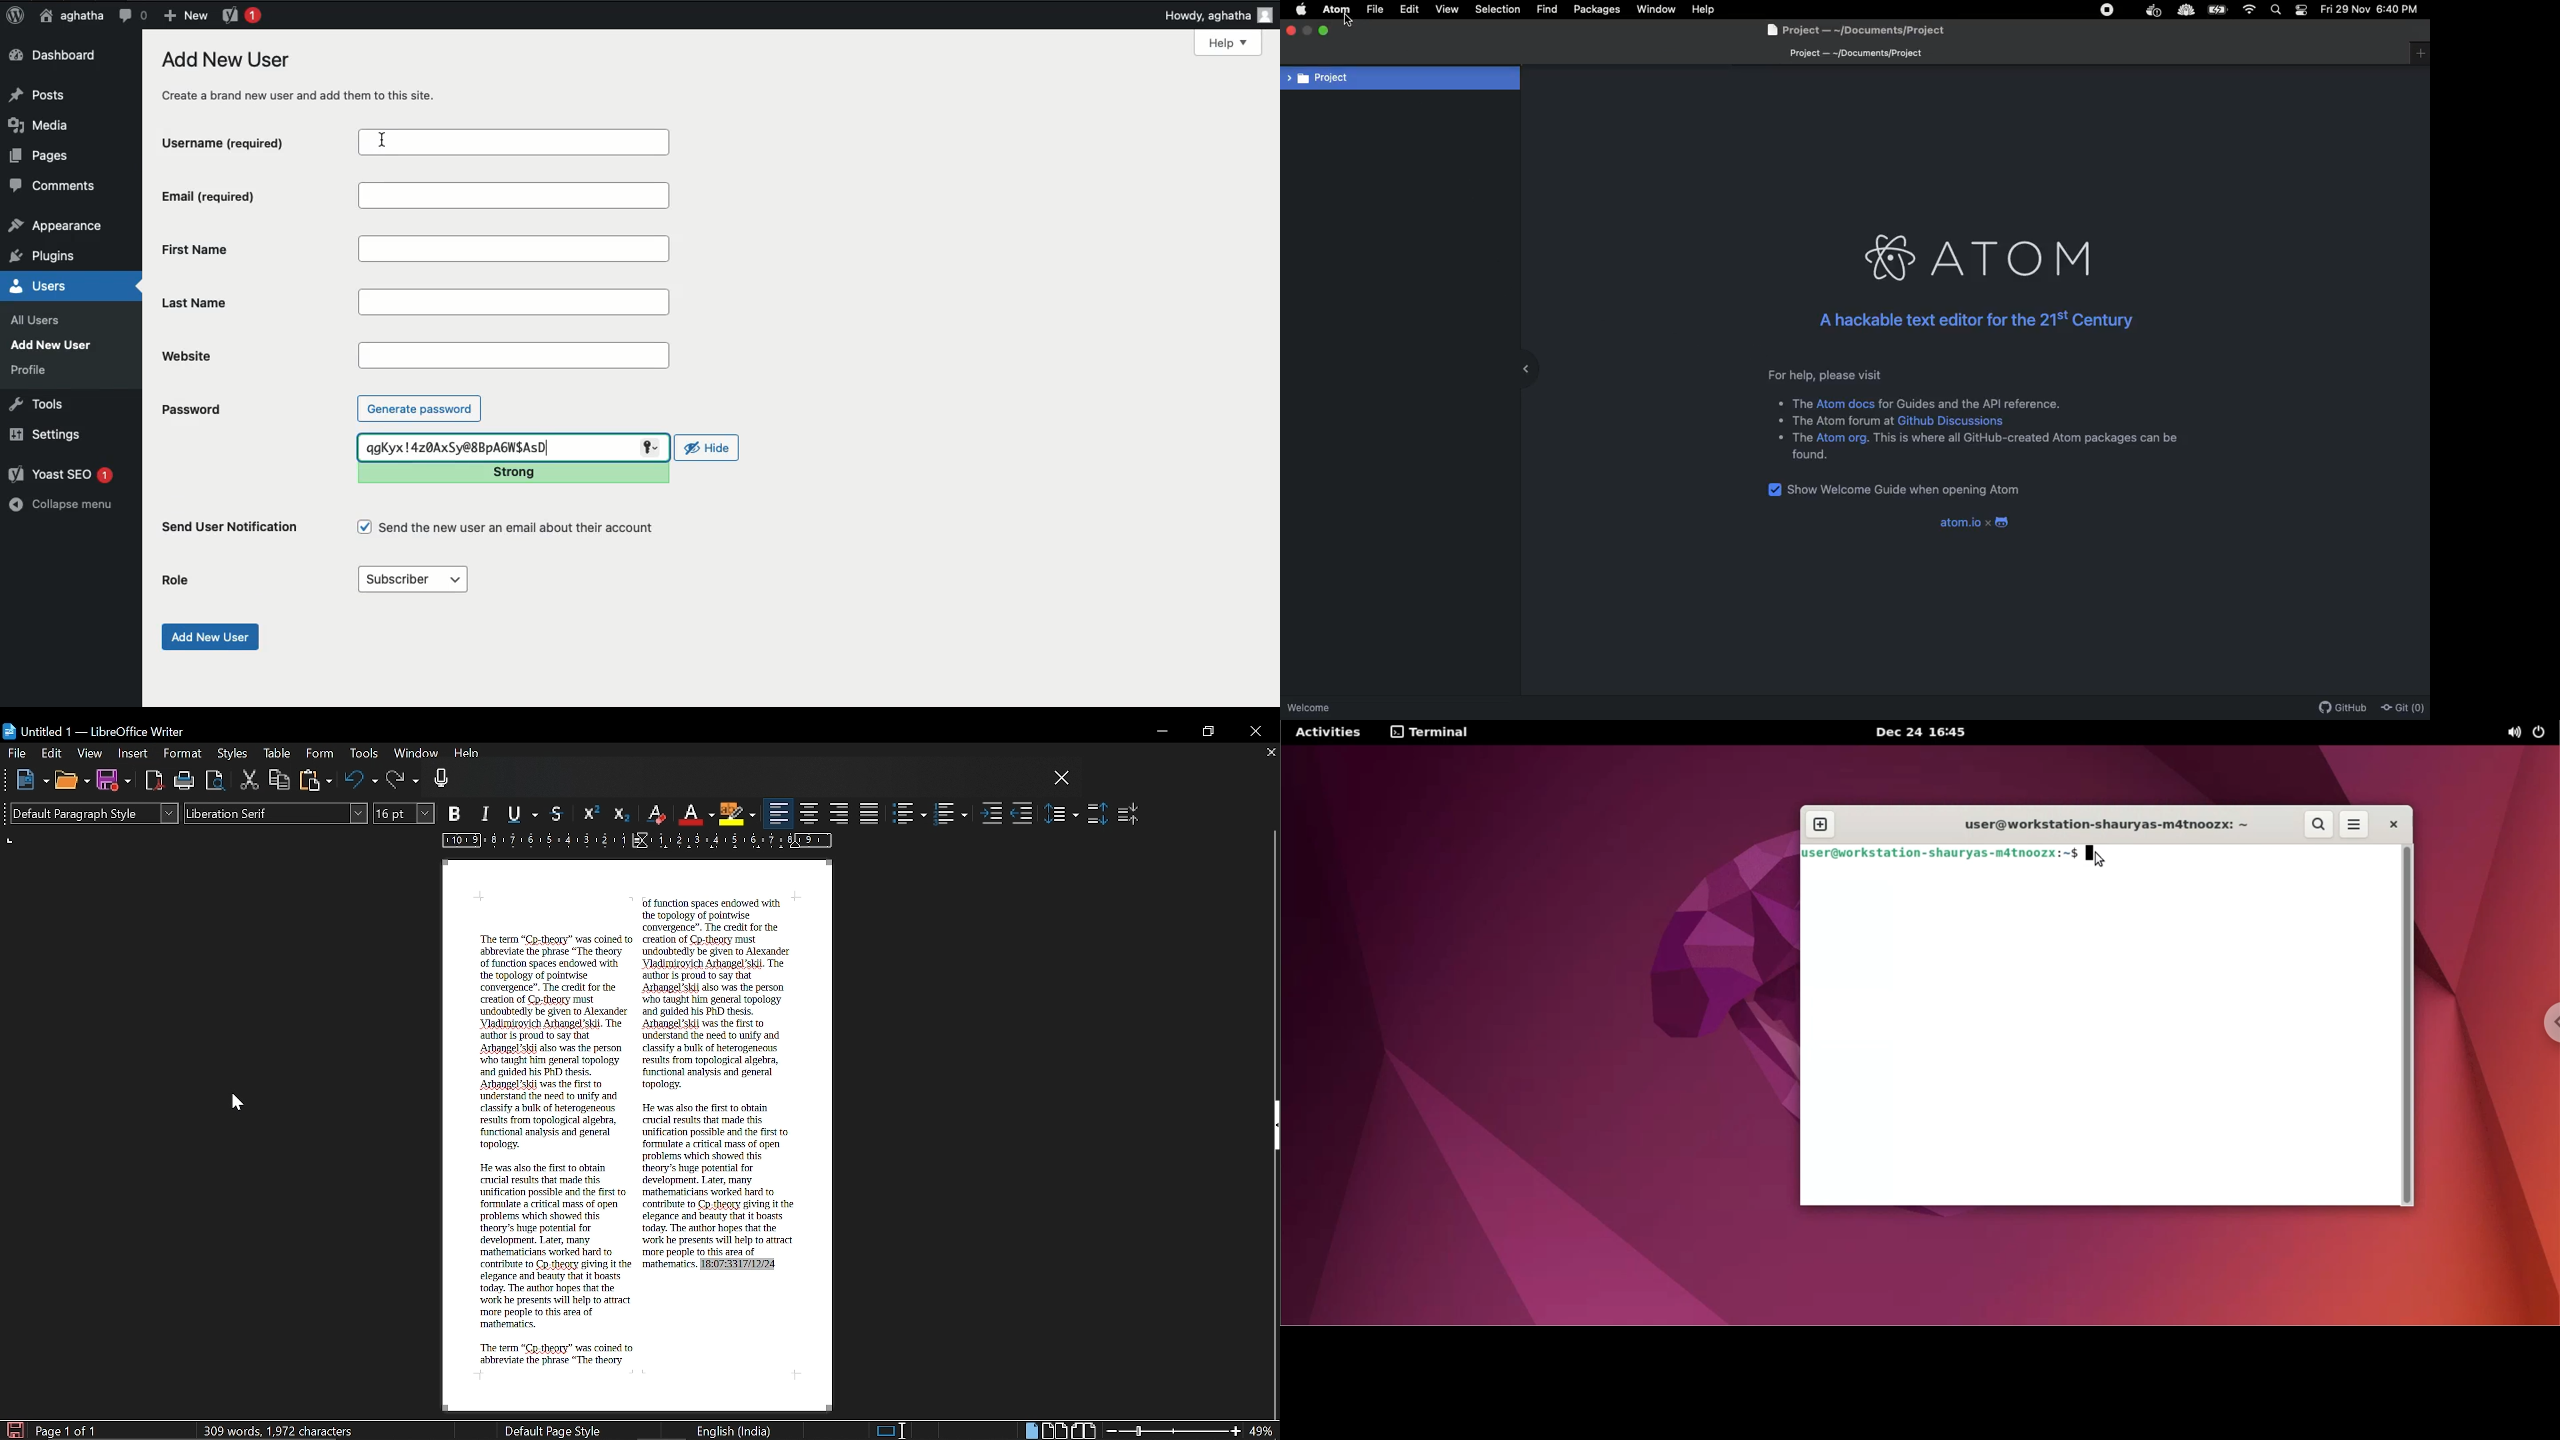 Image resolution: width=2576 pixels, height=1456 pixels. Describe the element at coordinates (468, 756) in the screenshot. I see `Help` at that location.